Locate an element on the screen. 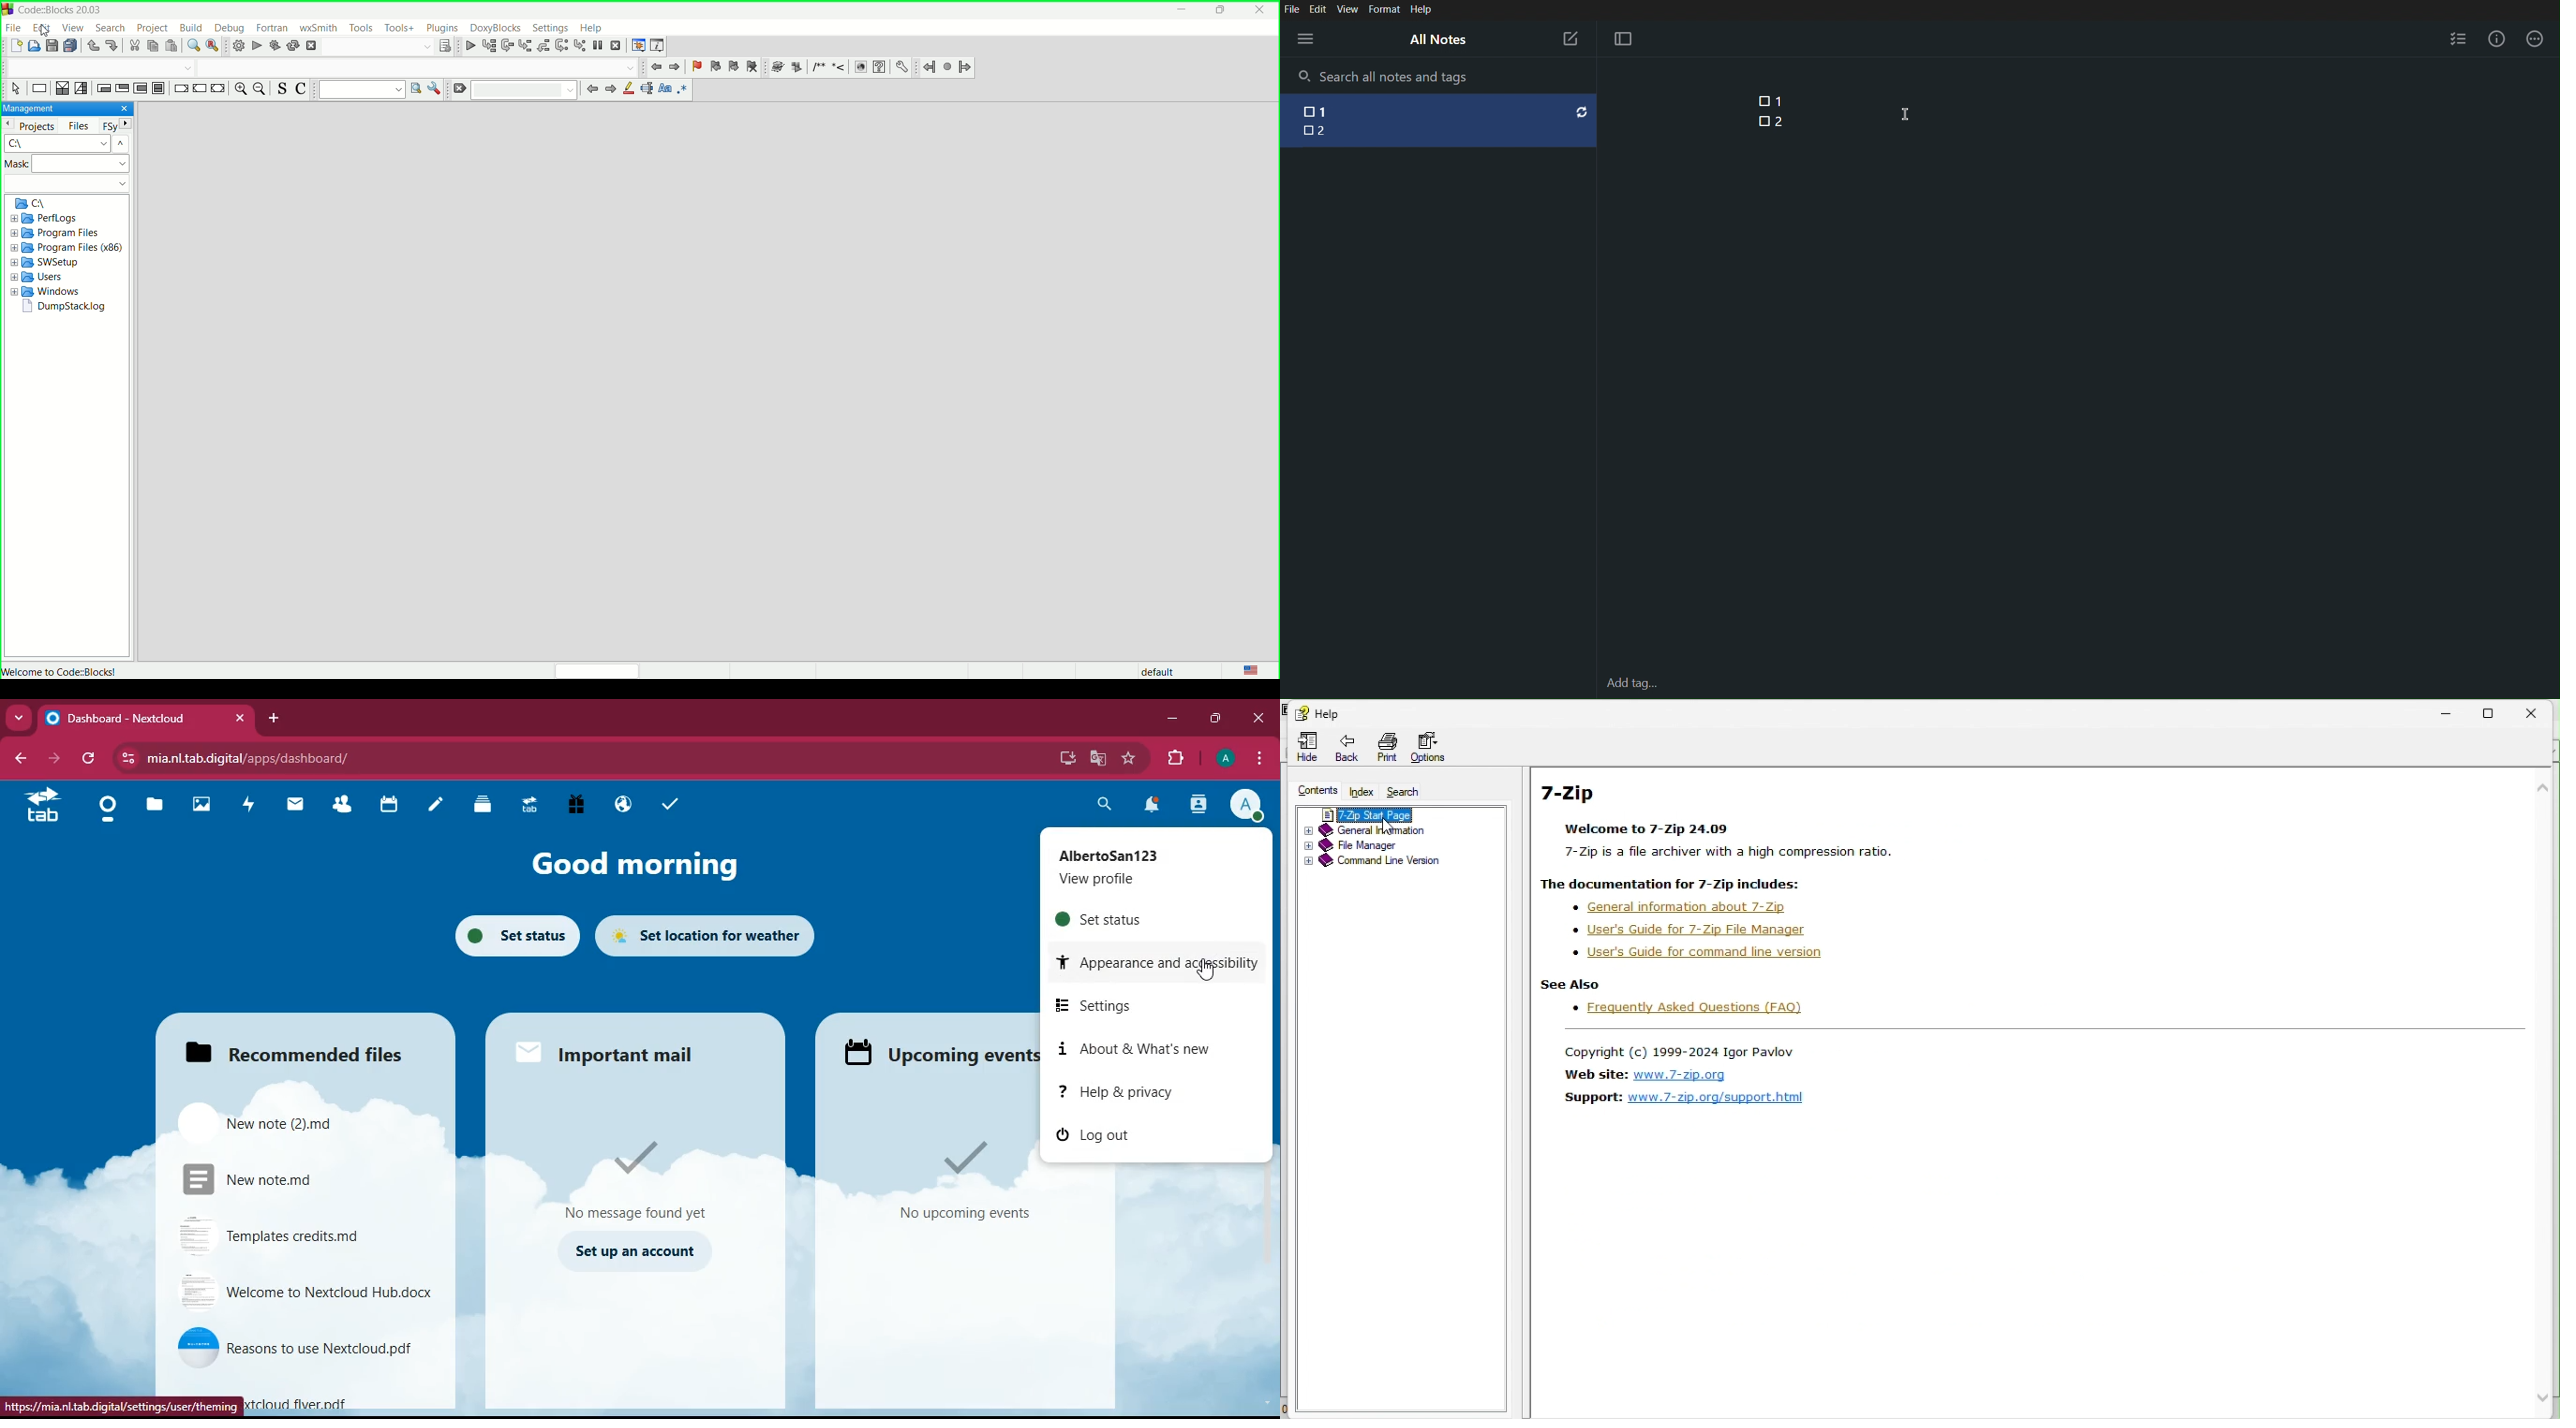 The image size is (2576, 1428). cursor is located at coordinates (1391, 828).